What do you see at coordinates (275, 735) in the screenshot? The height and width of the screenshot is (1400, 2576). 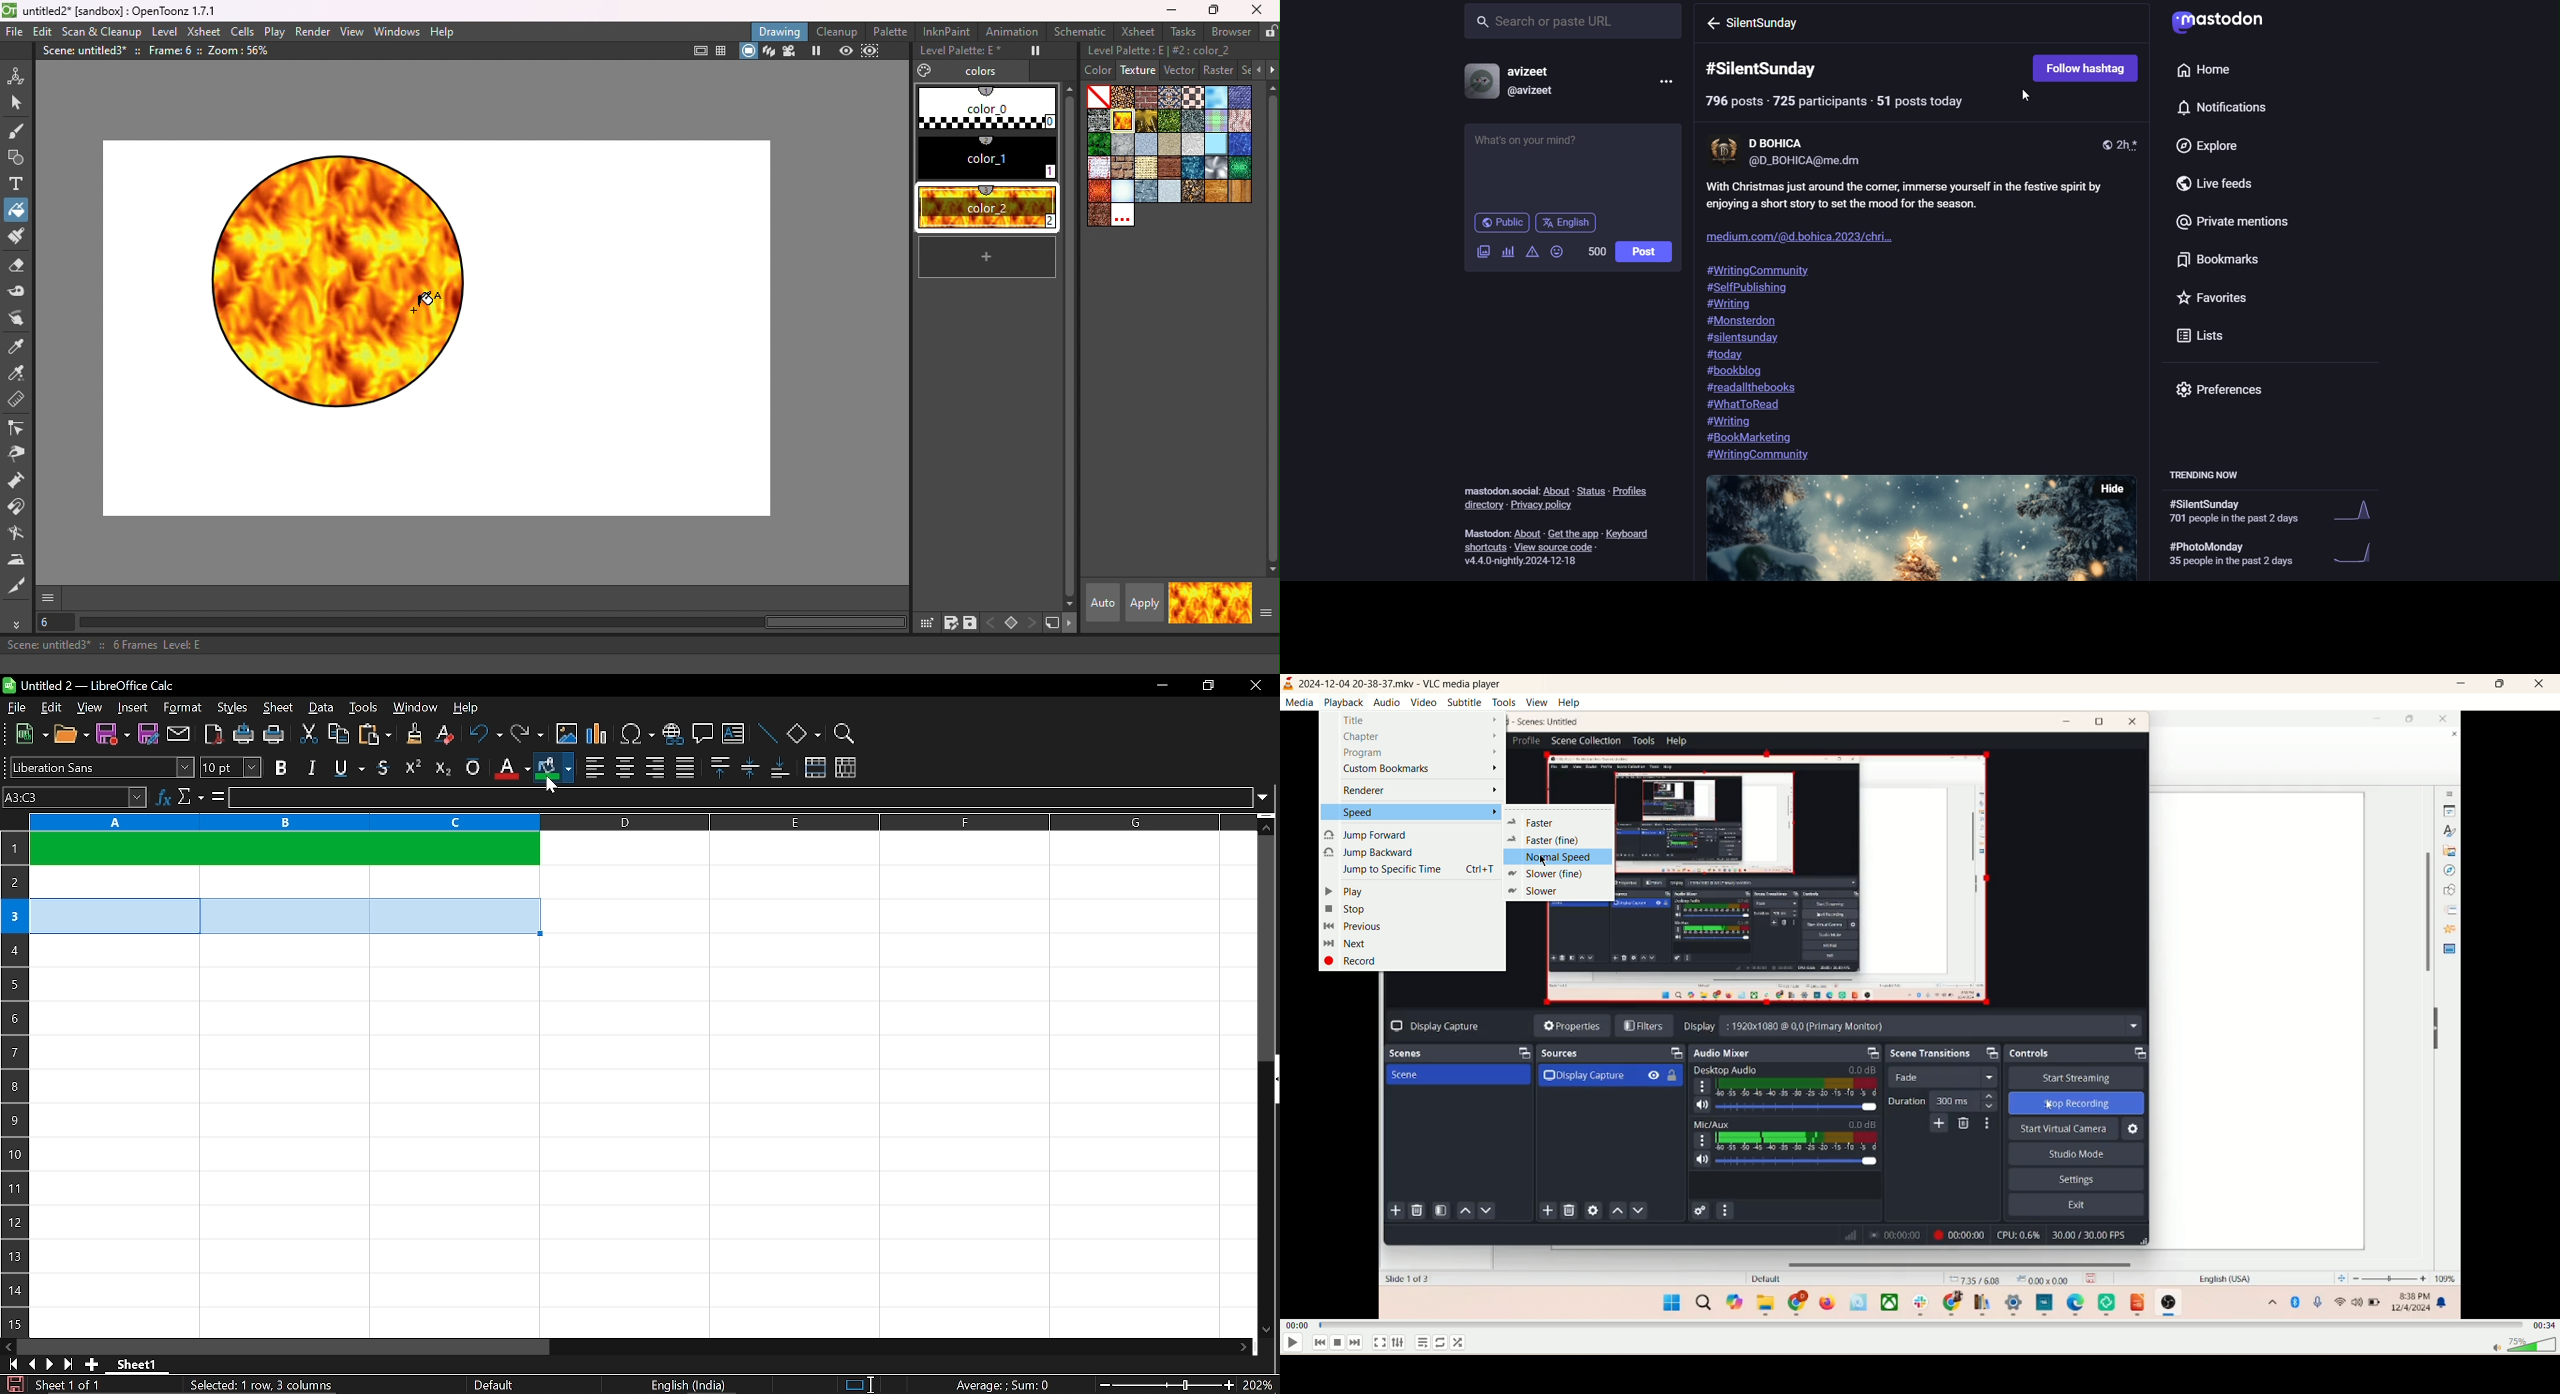 I see `print` at bounding box center [275, 735].